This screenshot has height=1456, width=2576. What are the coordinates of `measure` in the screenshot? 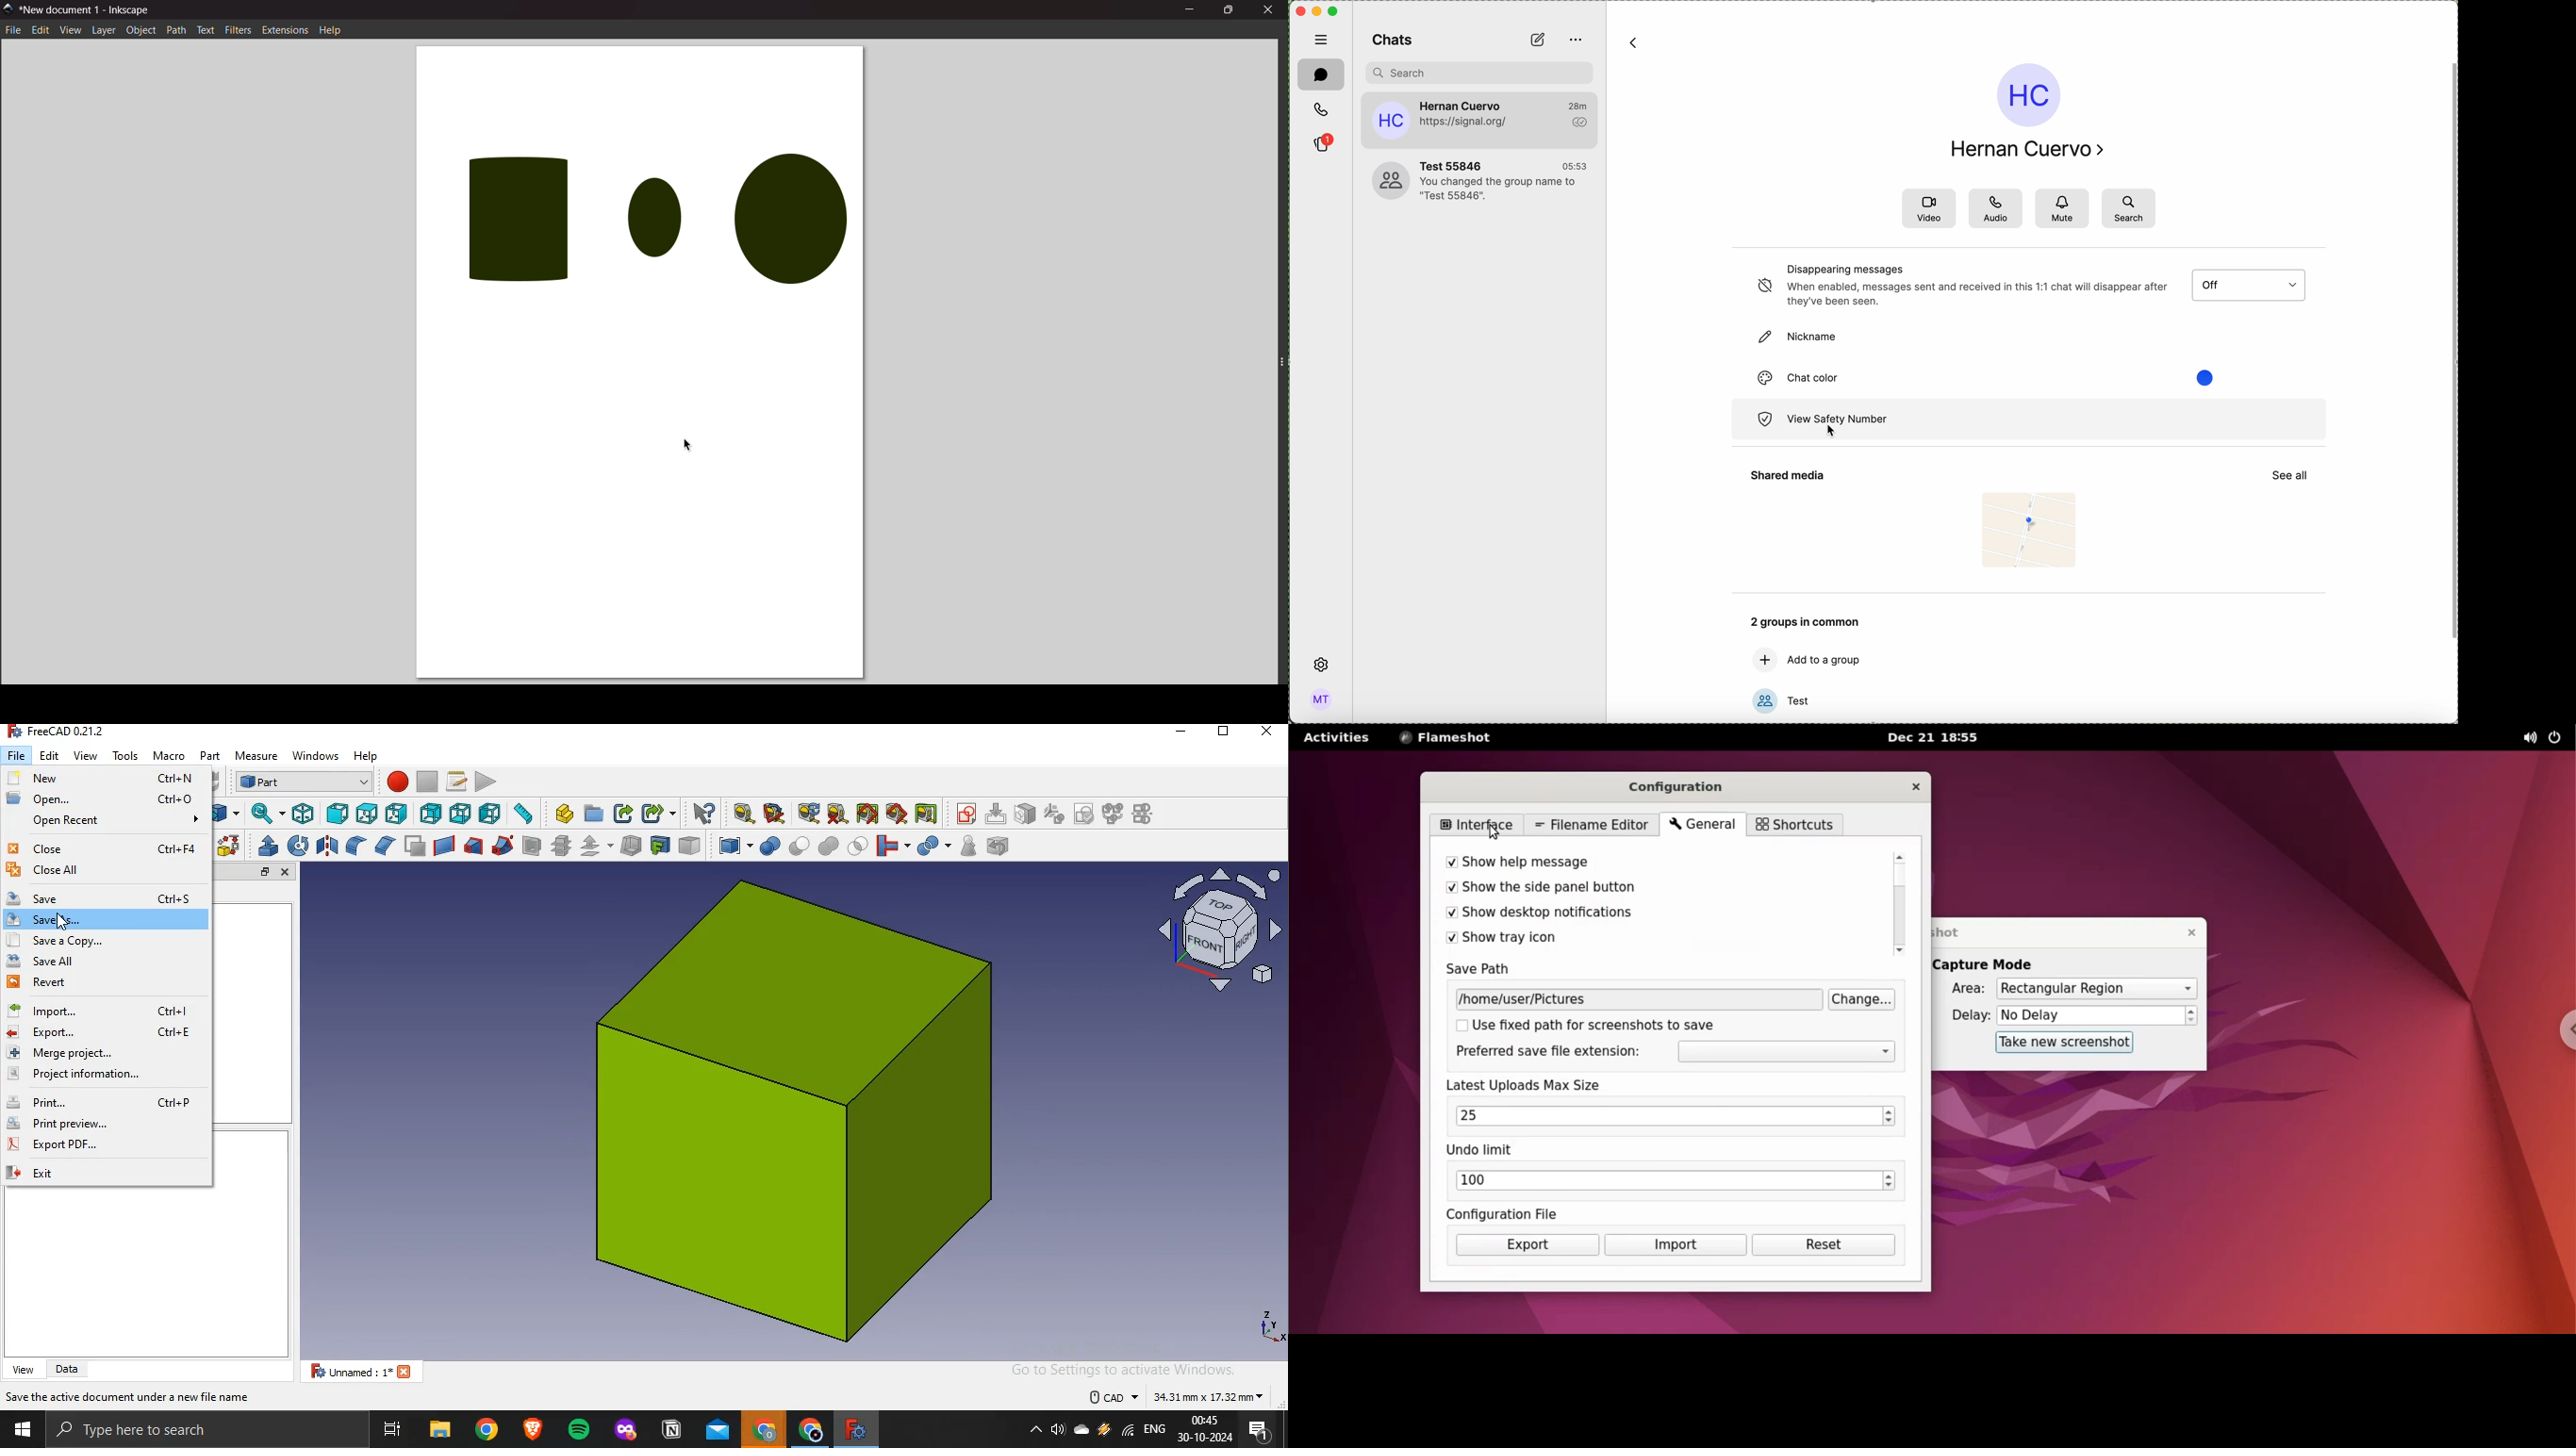 It's located at (257, 755).